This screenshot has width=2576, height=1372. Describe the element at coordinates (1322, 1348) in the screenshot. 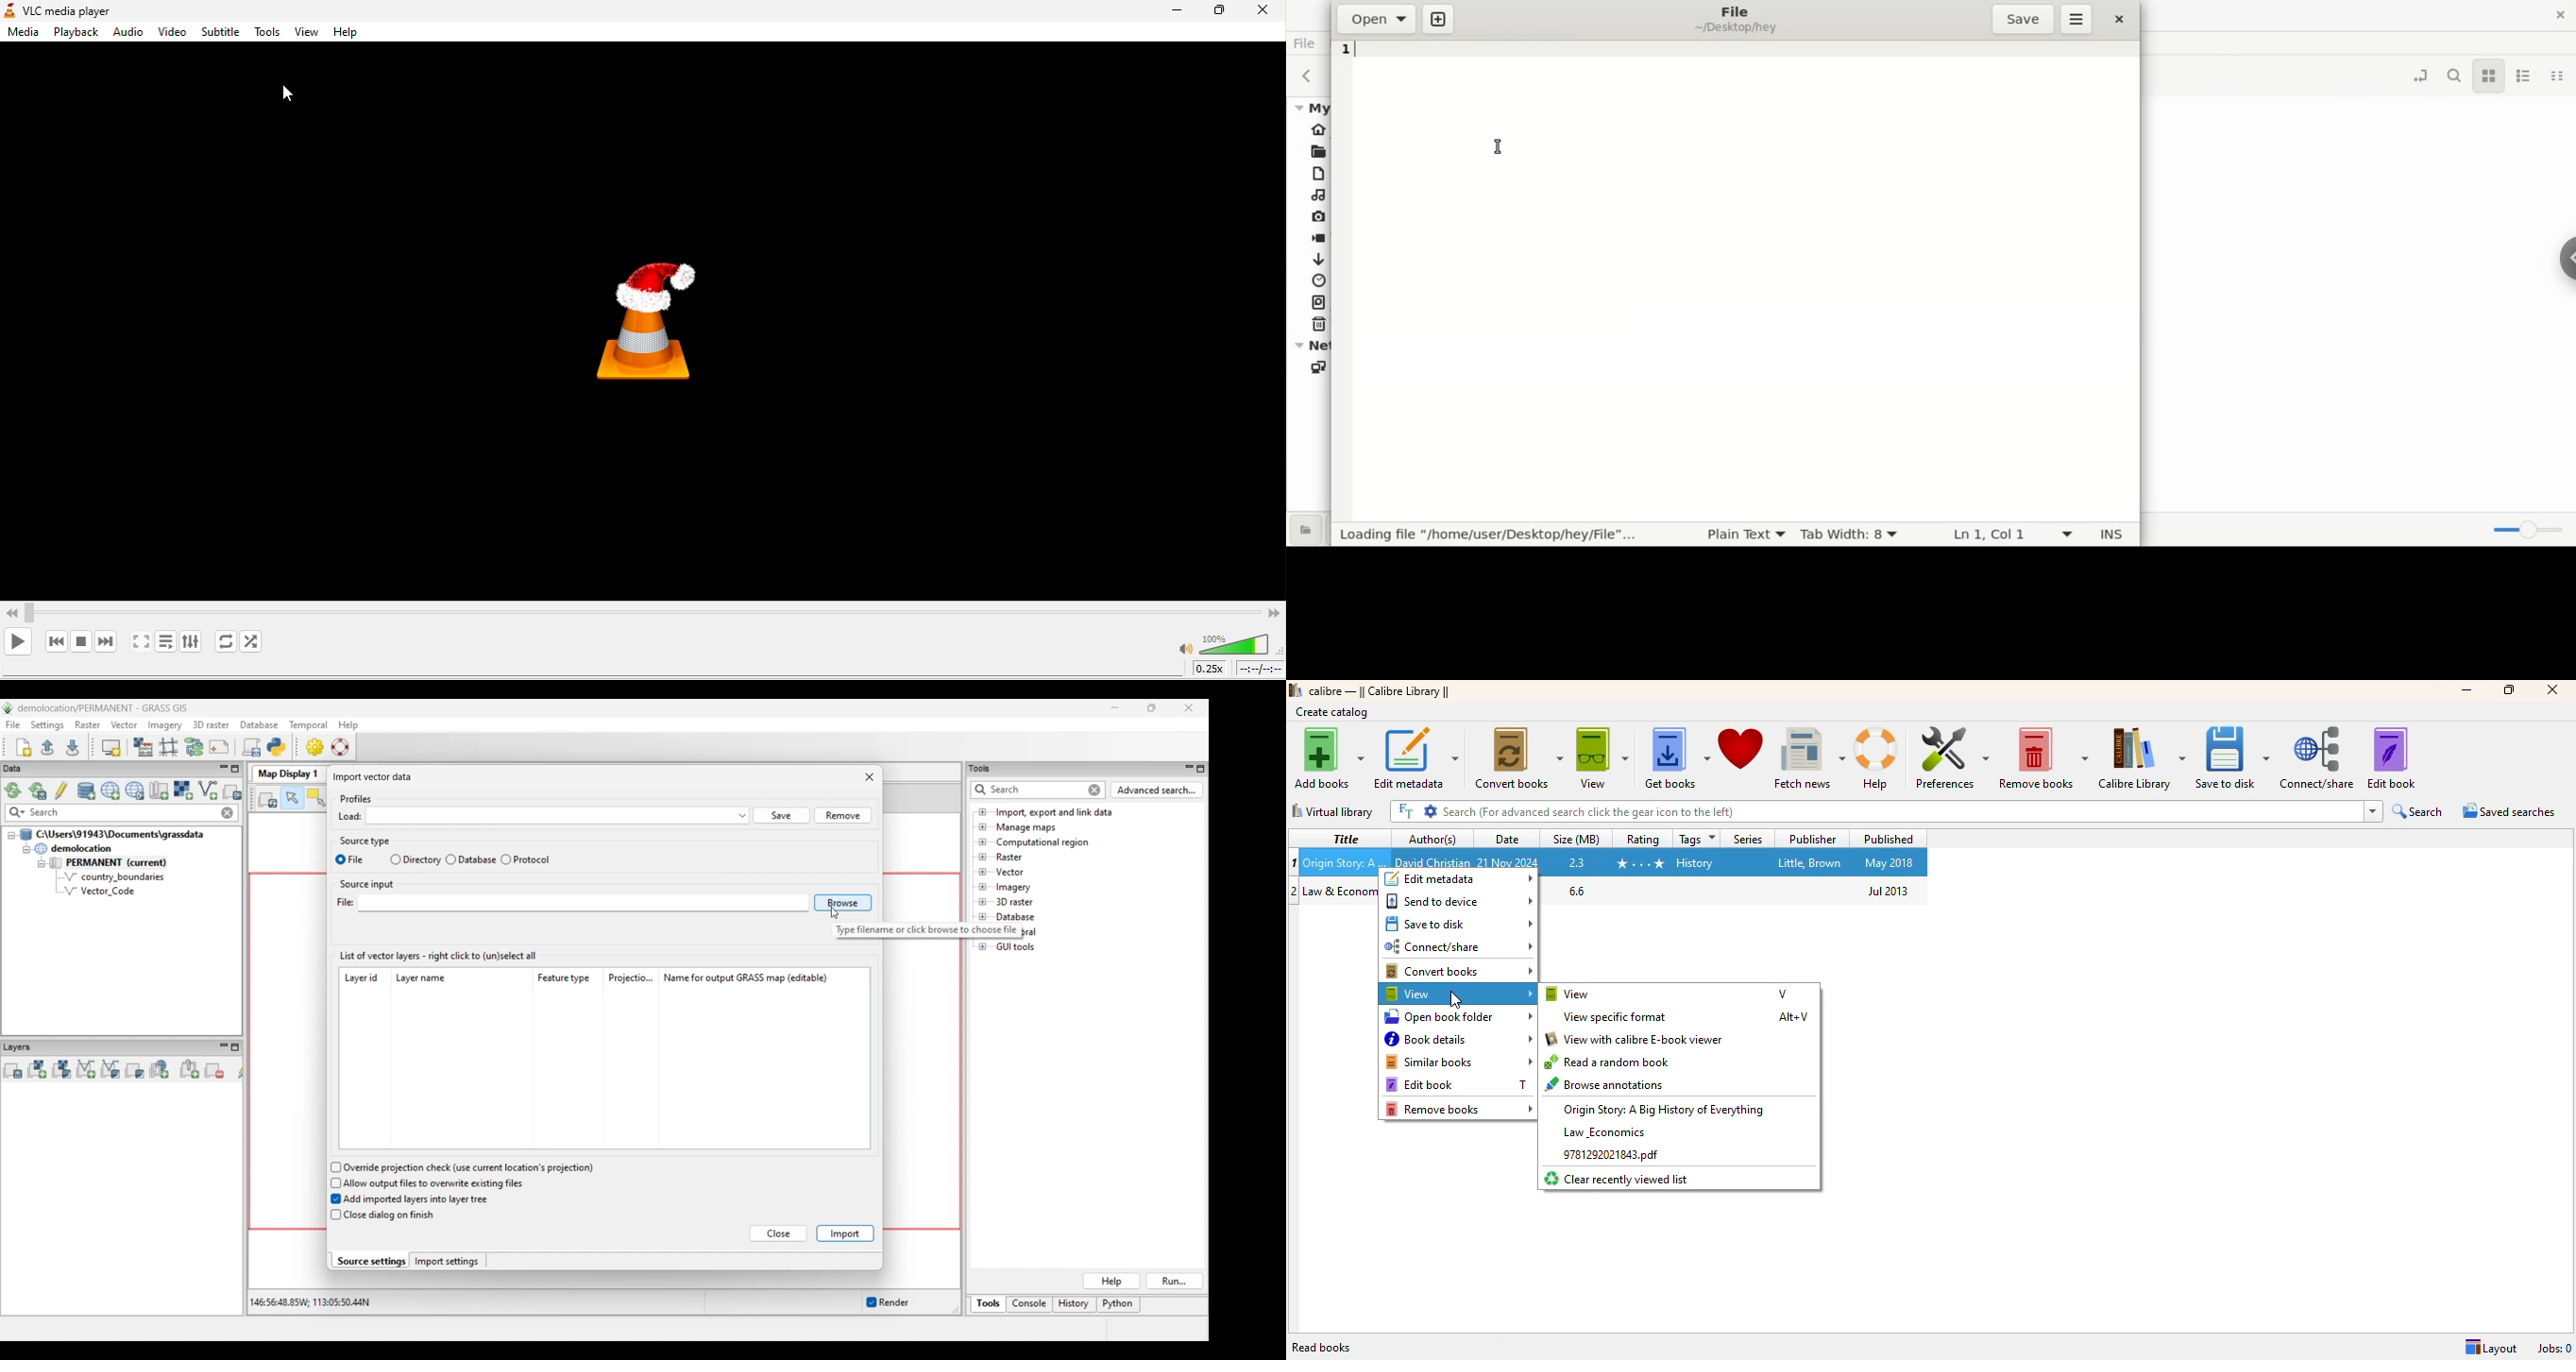

I see `read books` at that location.